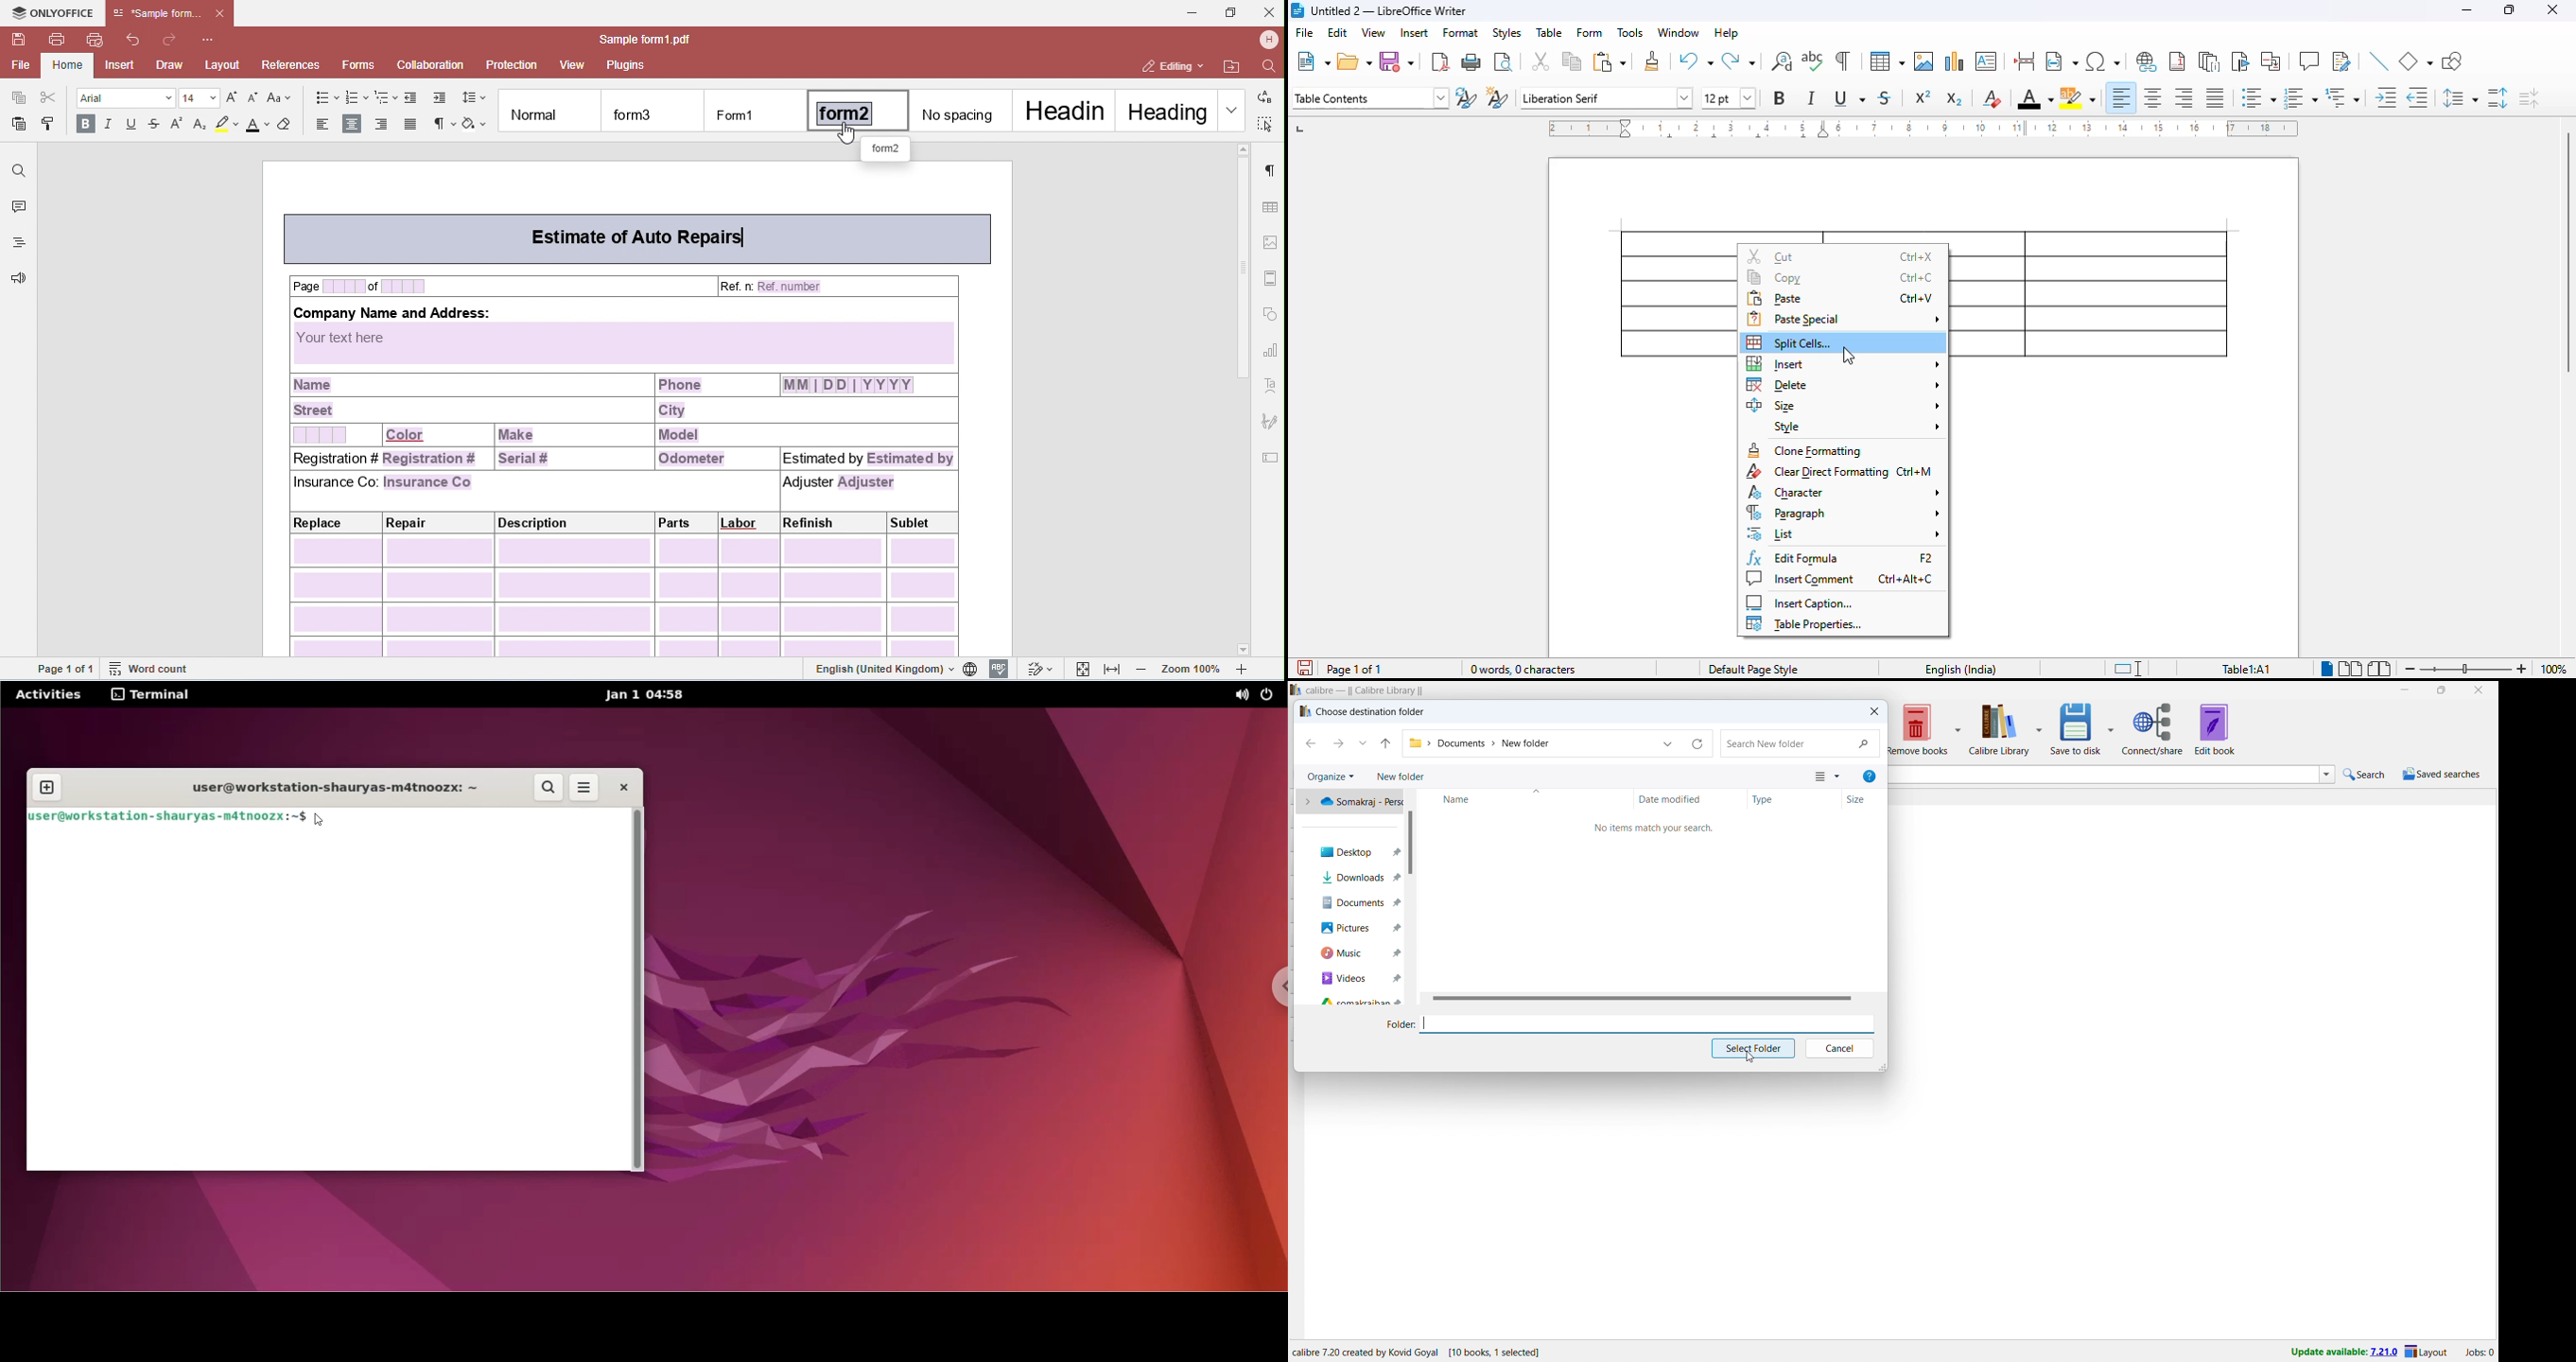  Describe the element at coordinates (1729, 98) in the screenshot. I see `font size` at that location.